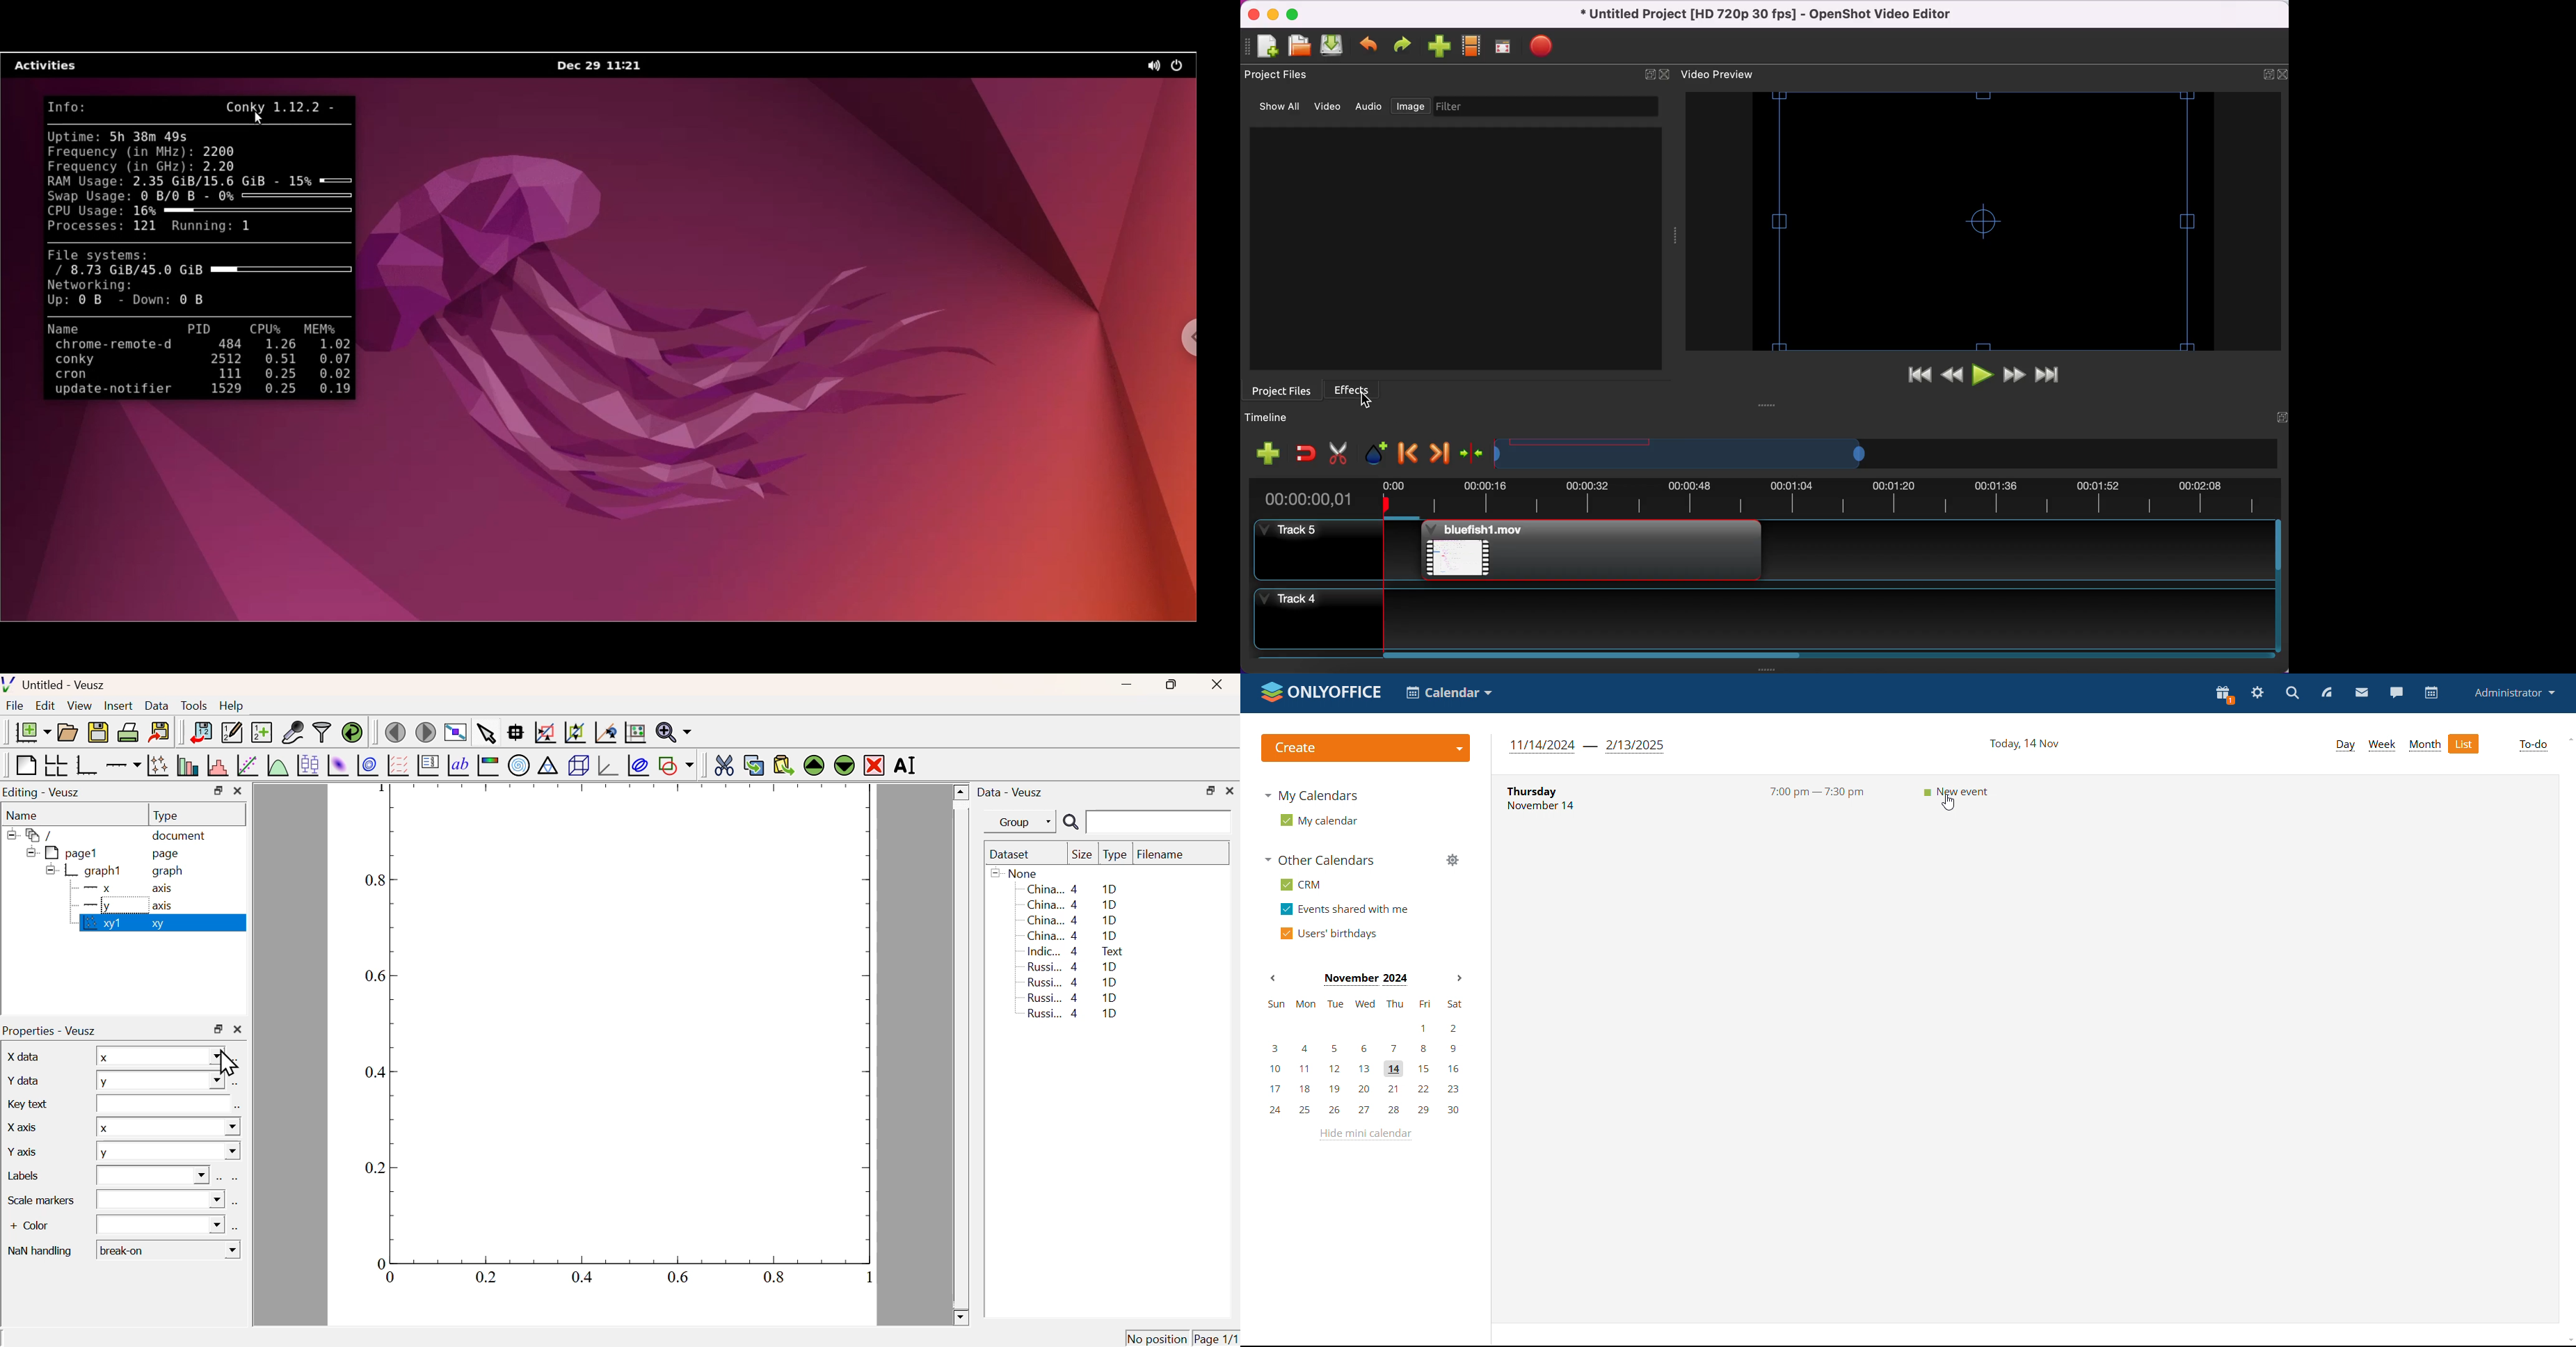  I want to click on Add a shape, so click(676, 765).